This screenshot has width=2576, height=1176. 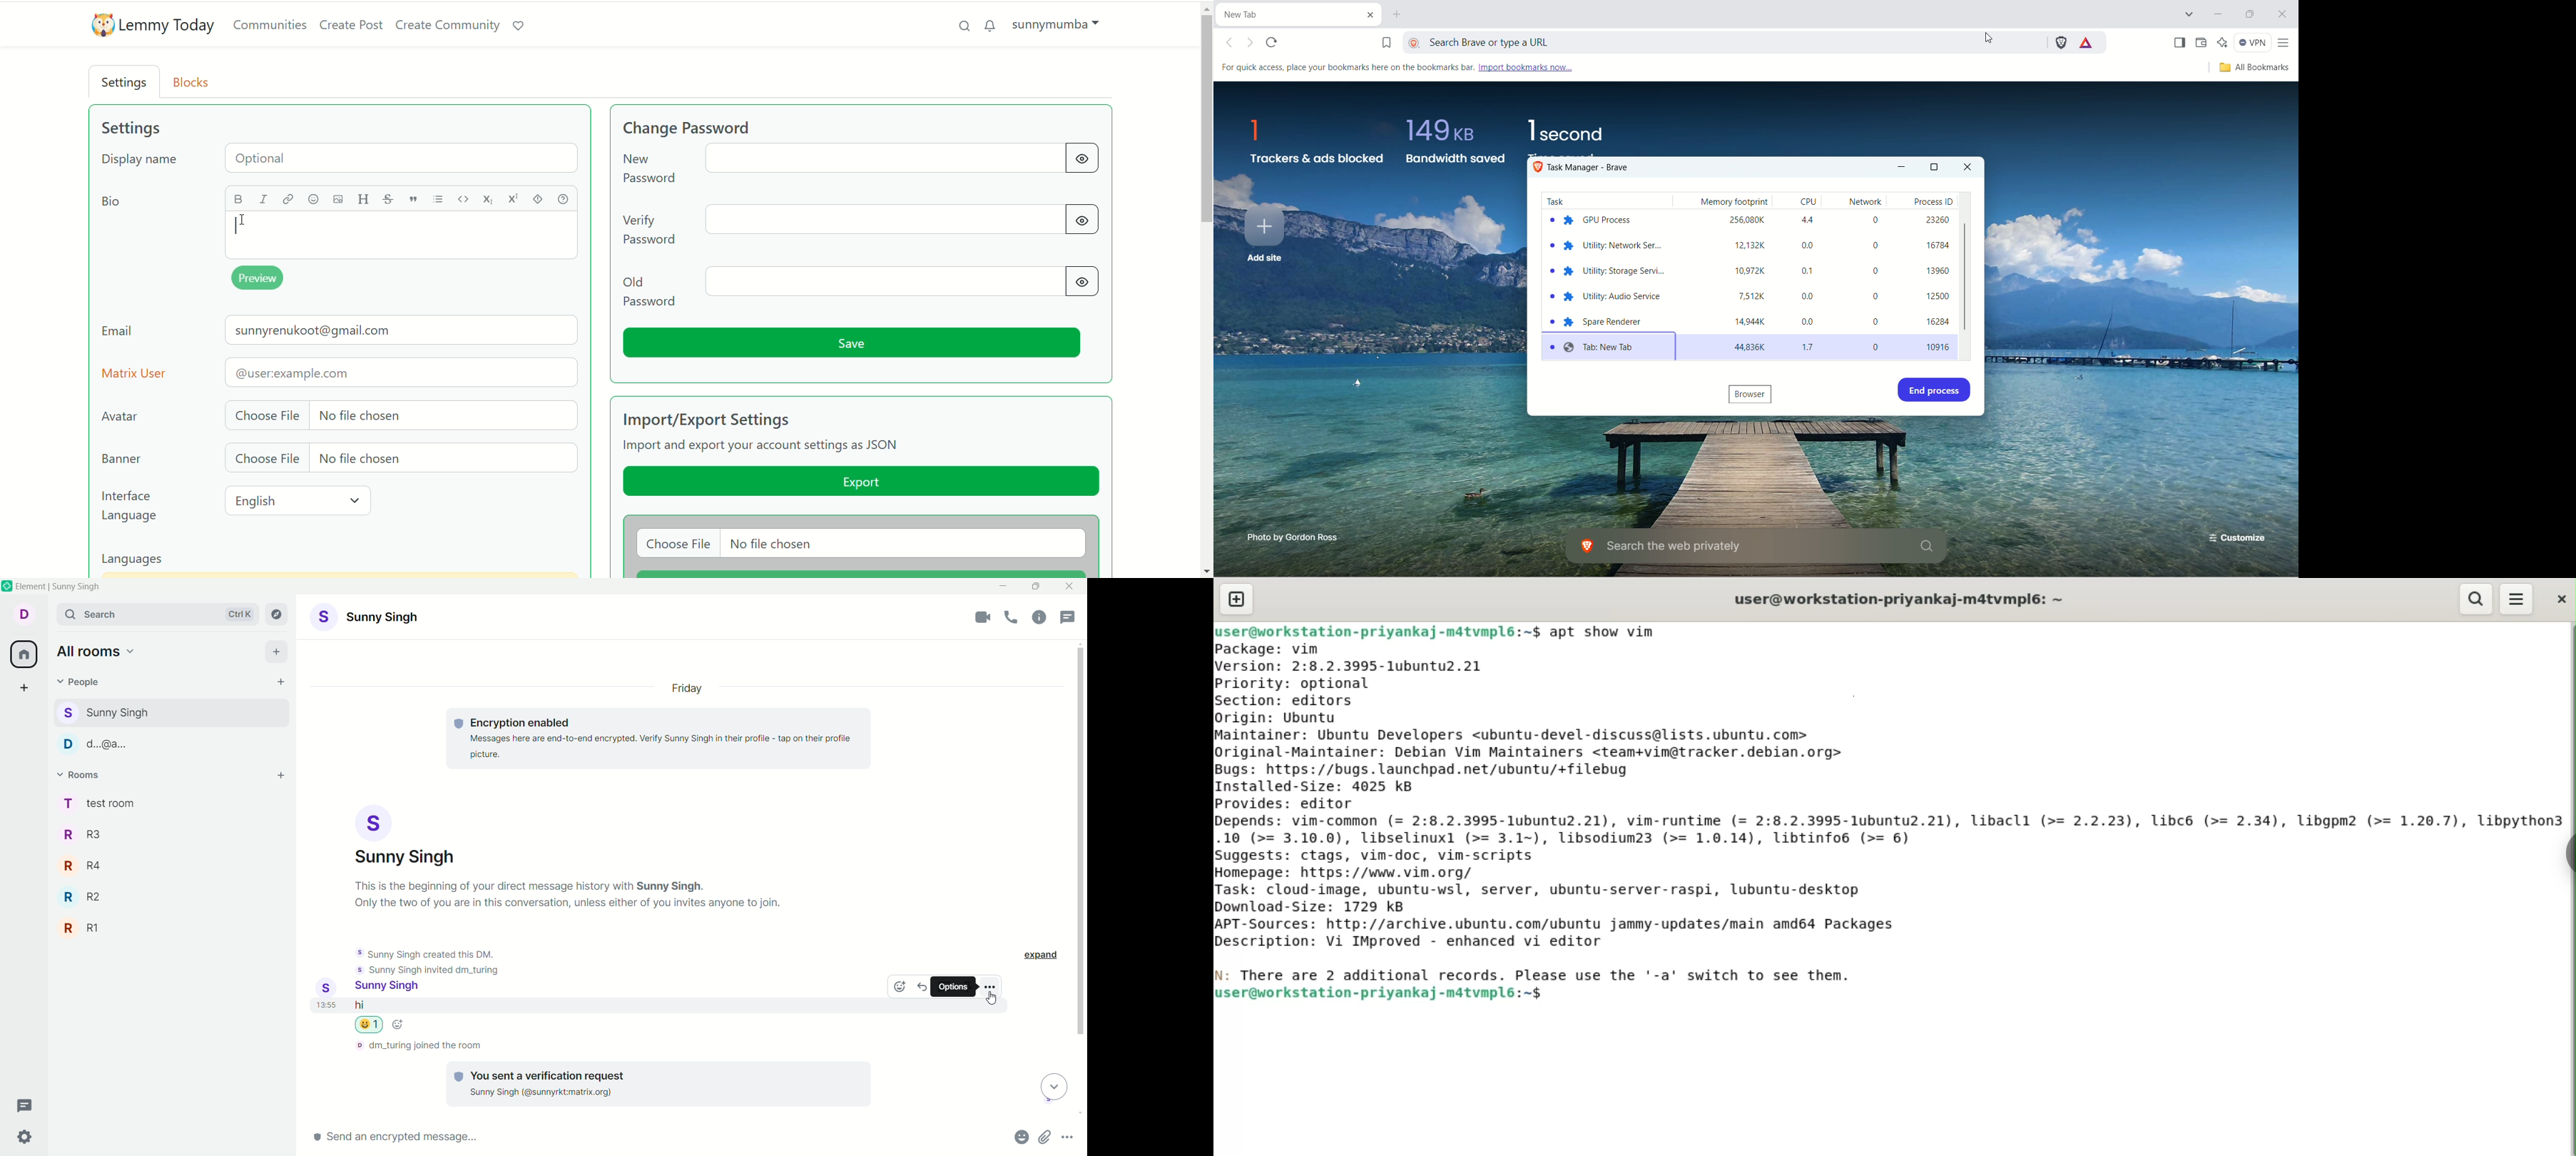 I want to click on emojis, so click(x=1017, y=1139).